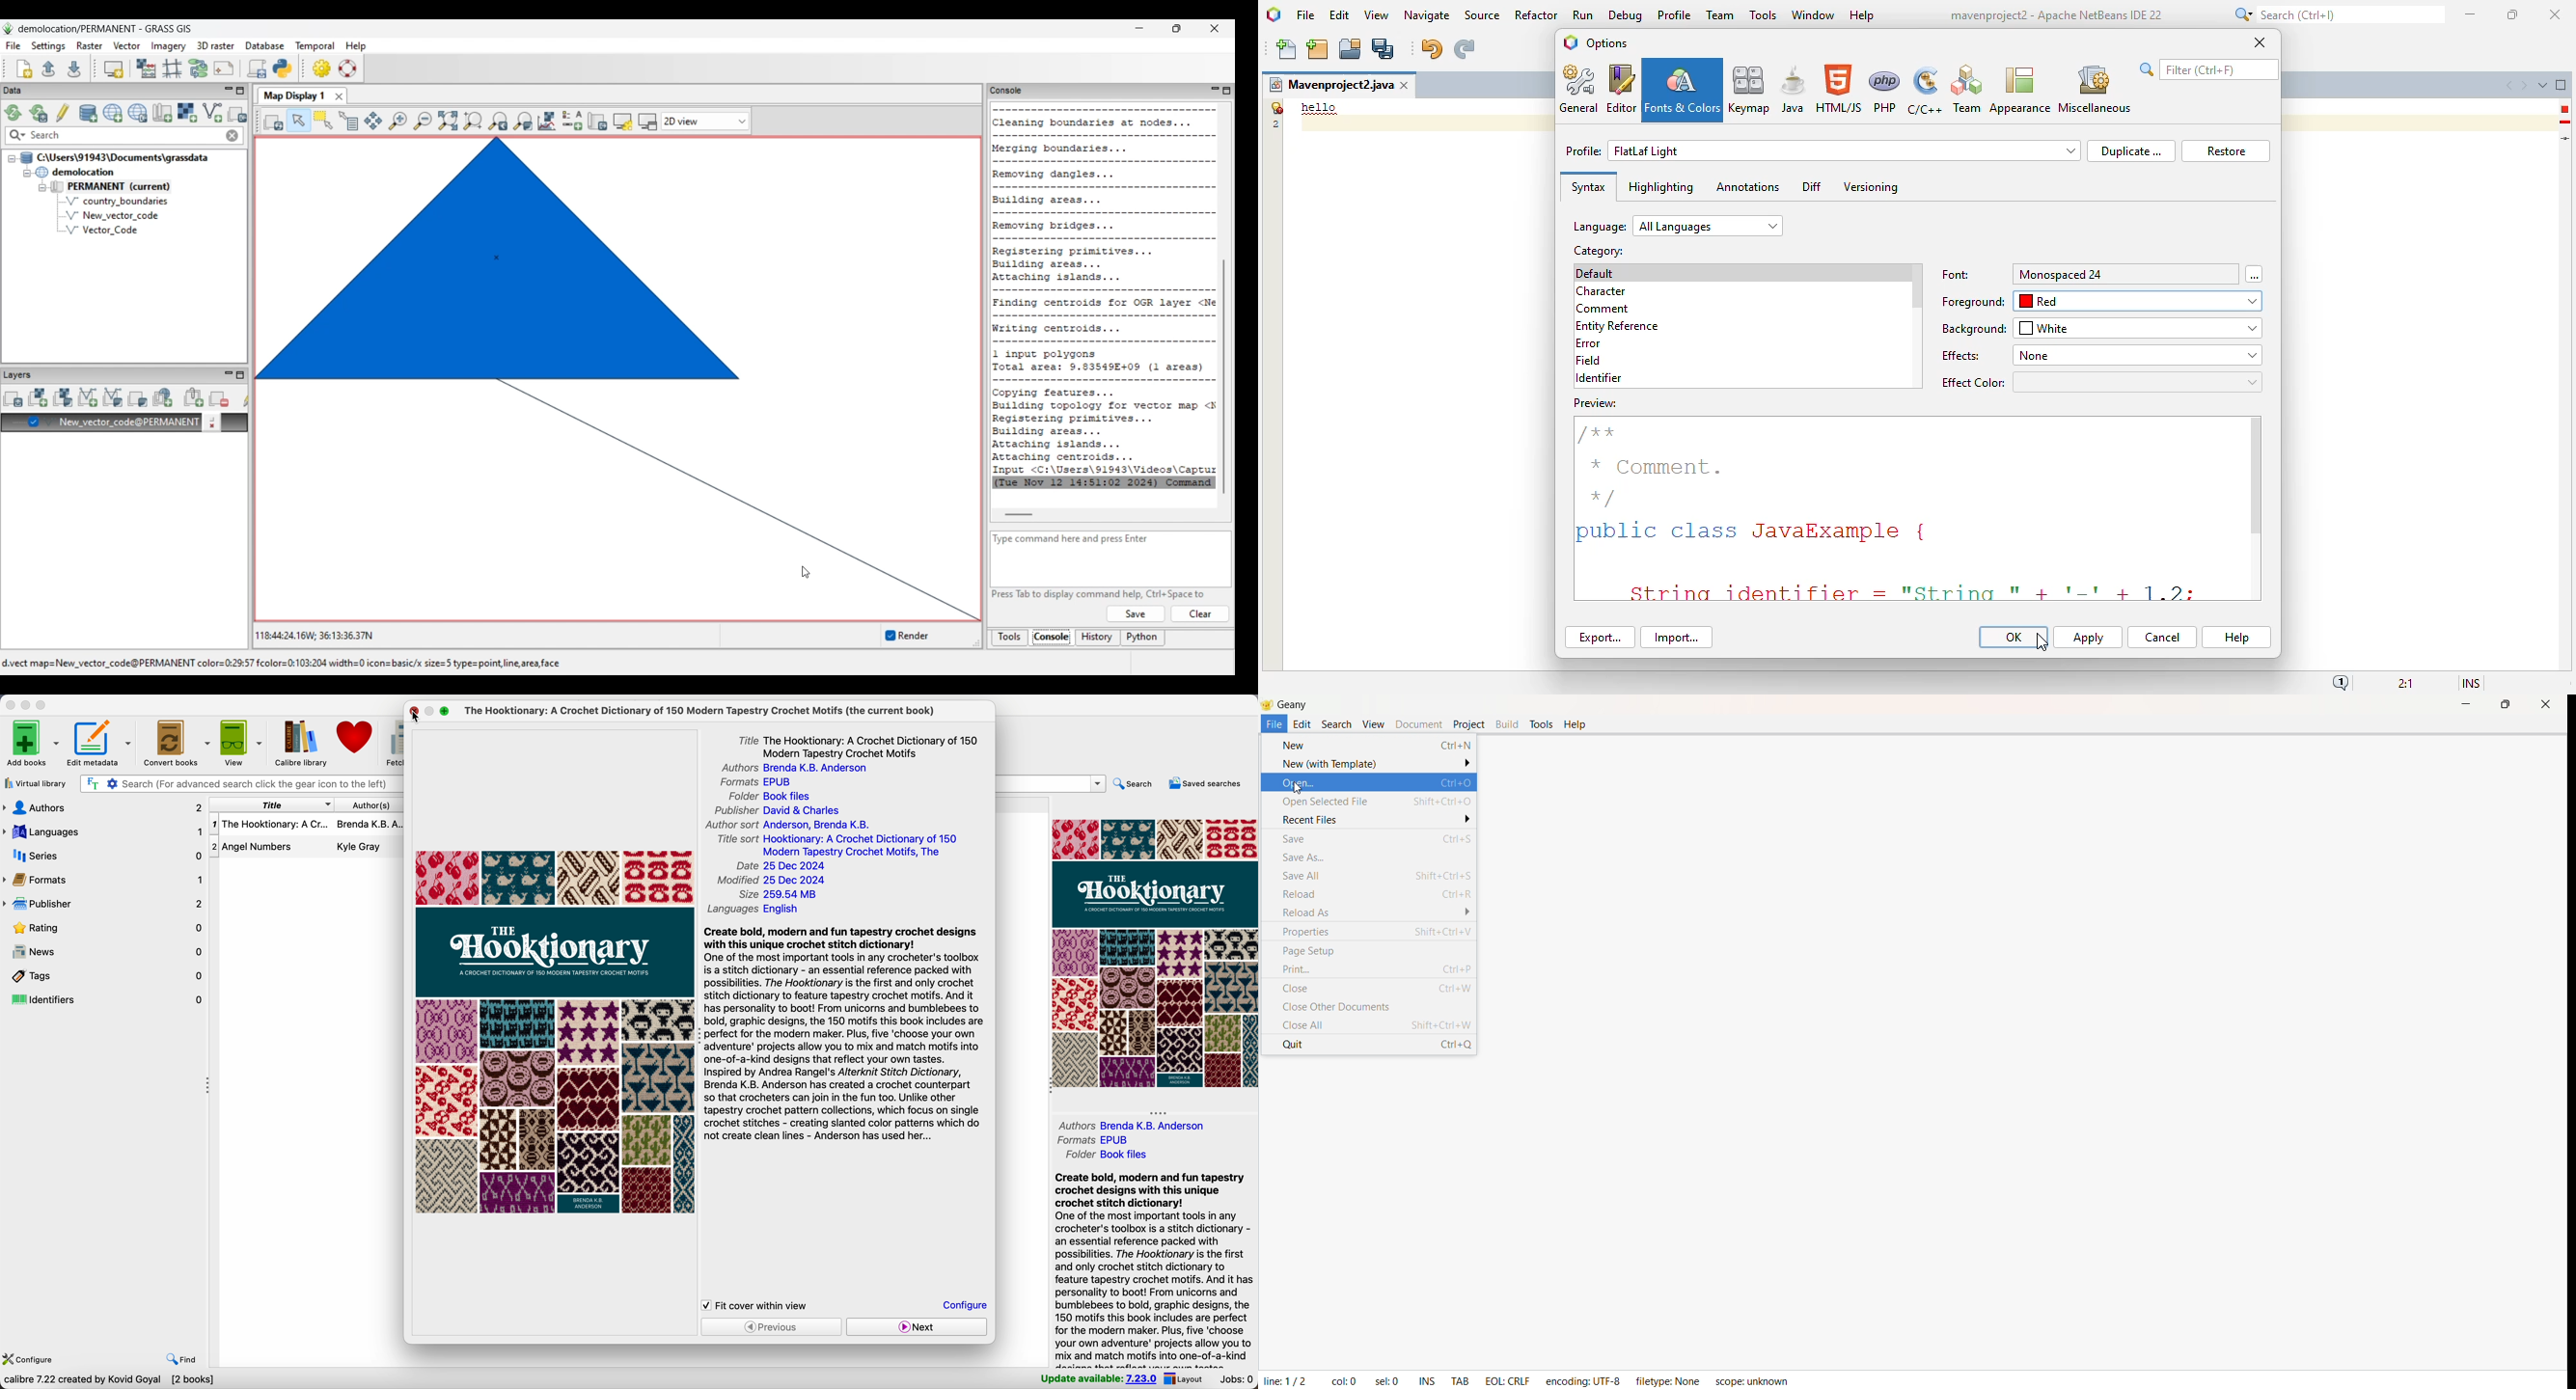  I want to click on maximize, so click(42, 706).